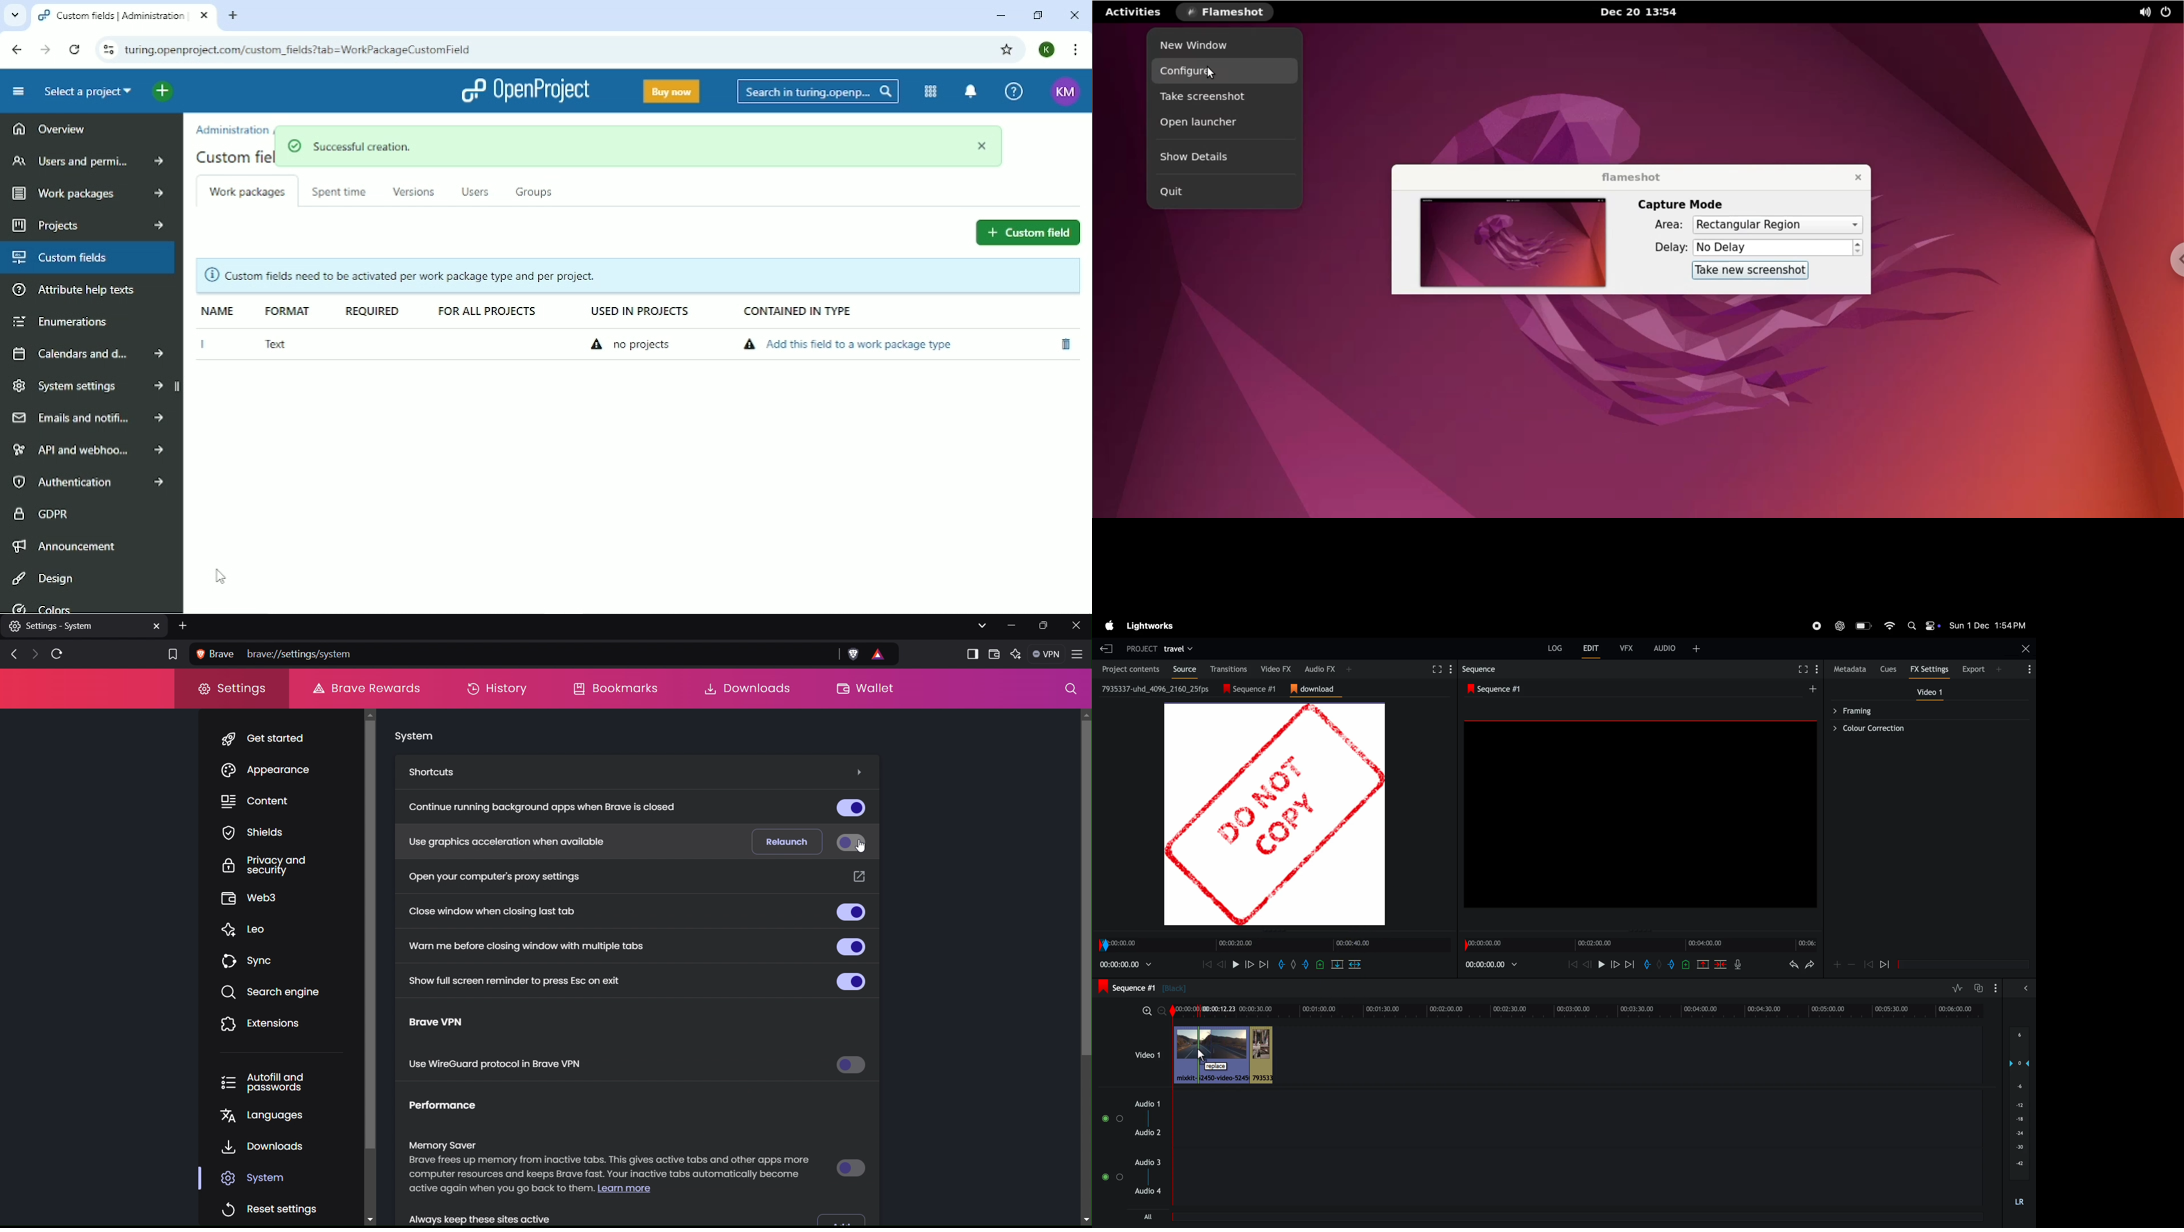 The width and height of the screenshot is (2184, 1232). What do you see at coordinates (1889, 669) in the screenshot?
I see `cues` at bounding box center [1889, 669].